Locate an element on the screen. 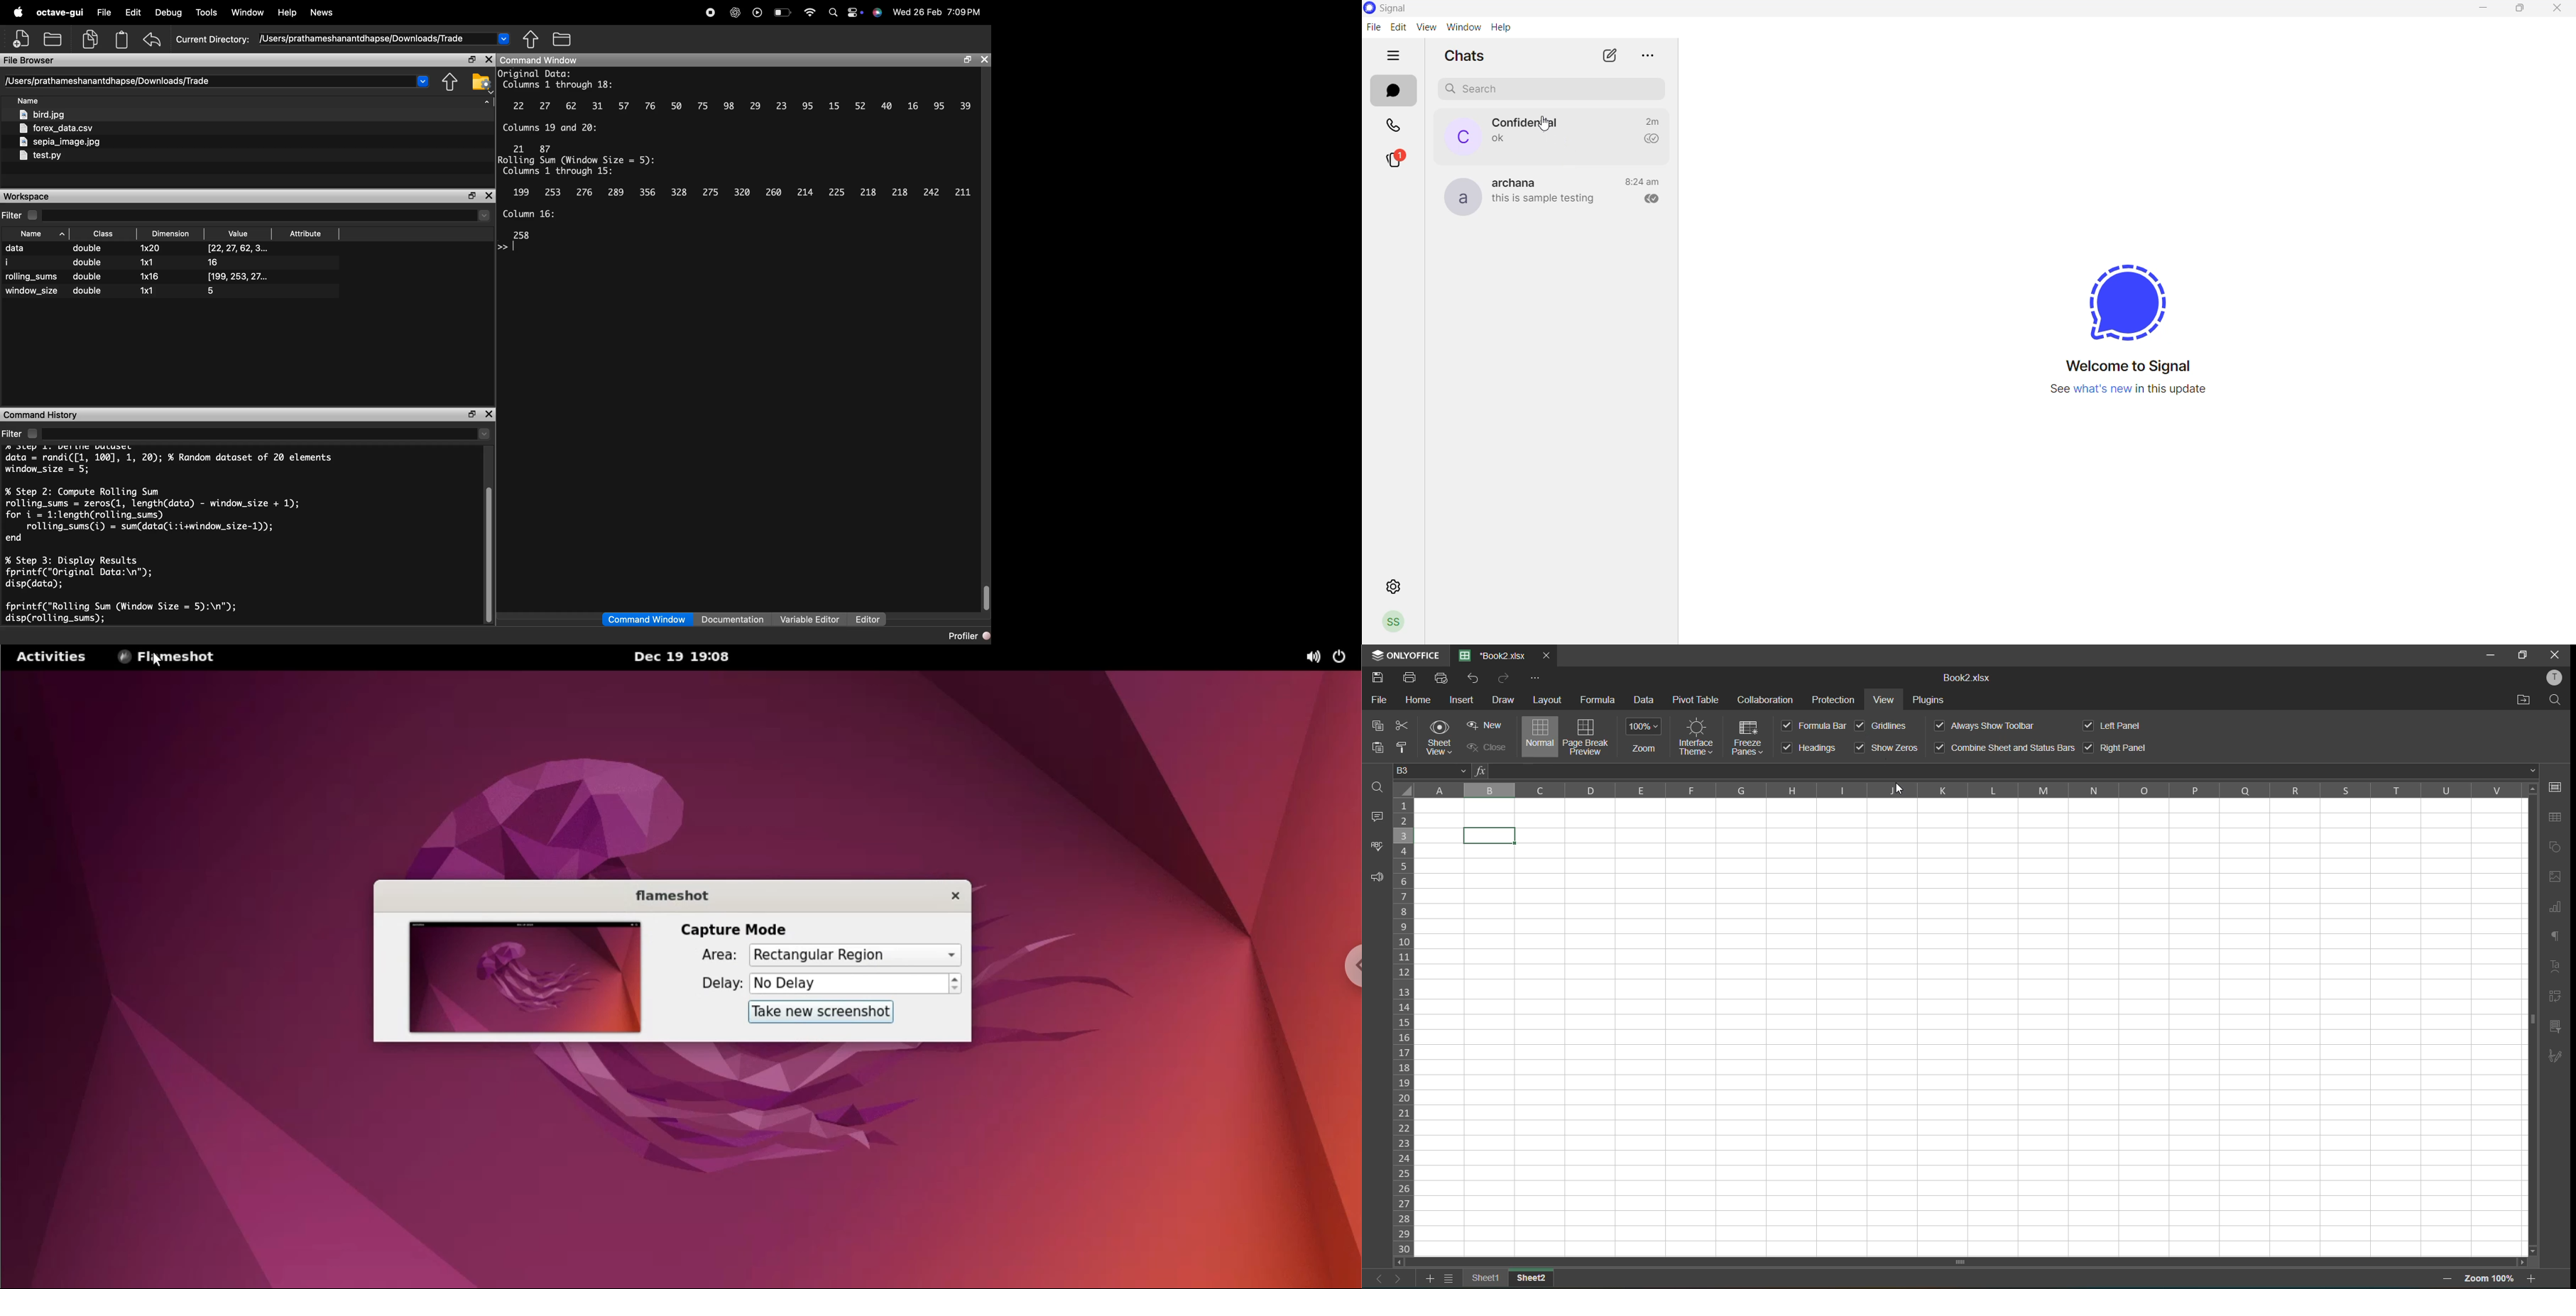 This screenshot has width=2576, height=1316. left panel is located at coordinates (2117, 726).